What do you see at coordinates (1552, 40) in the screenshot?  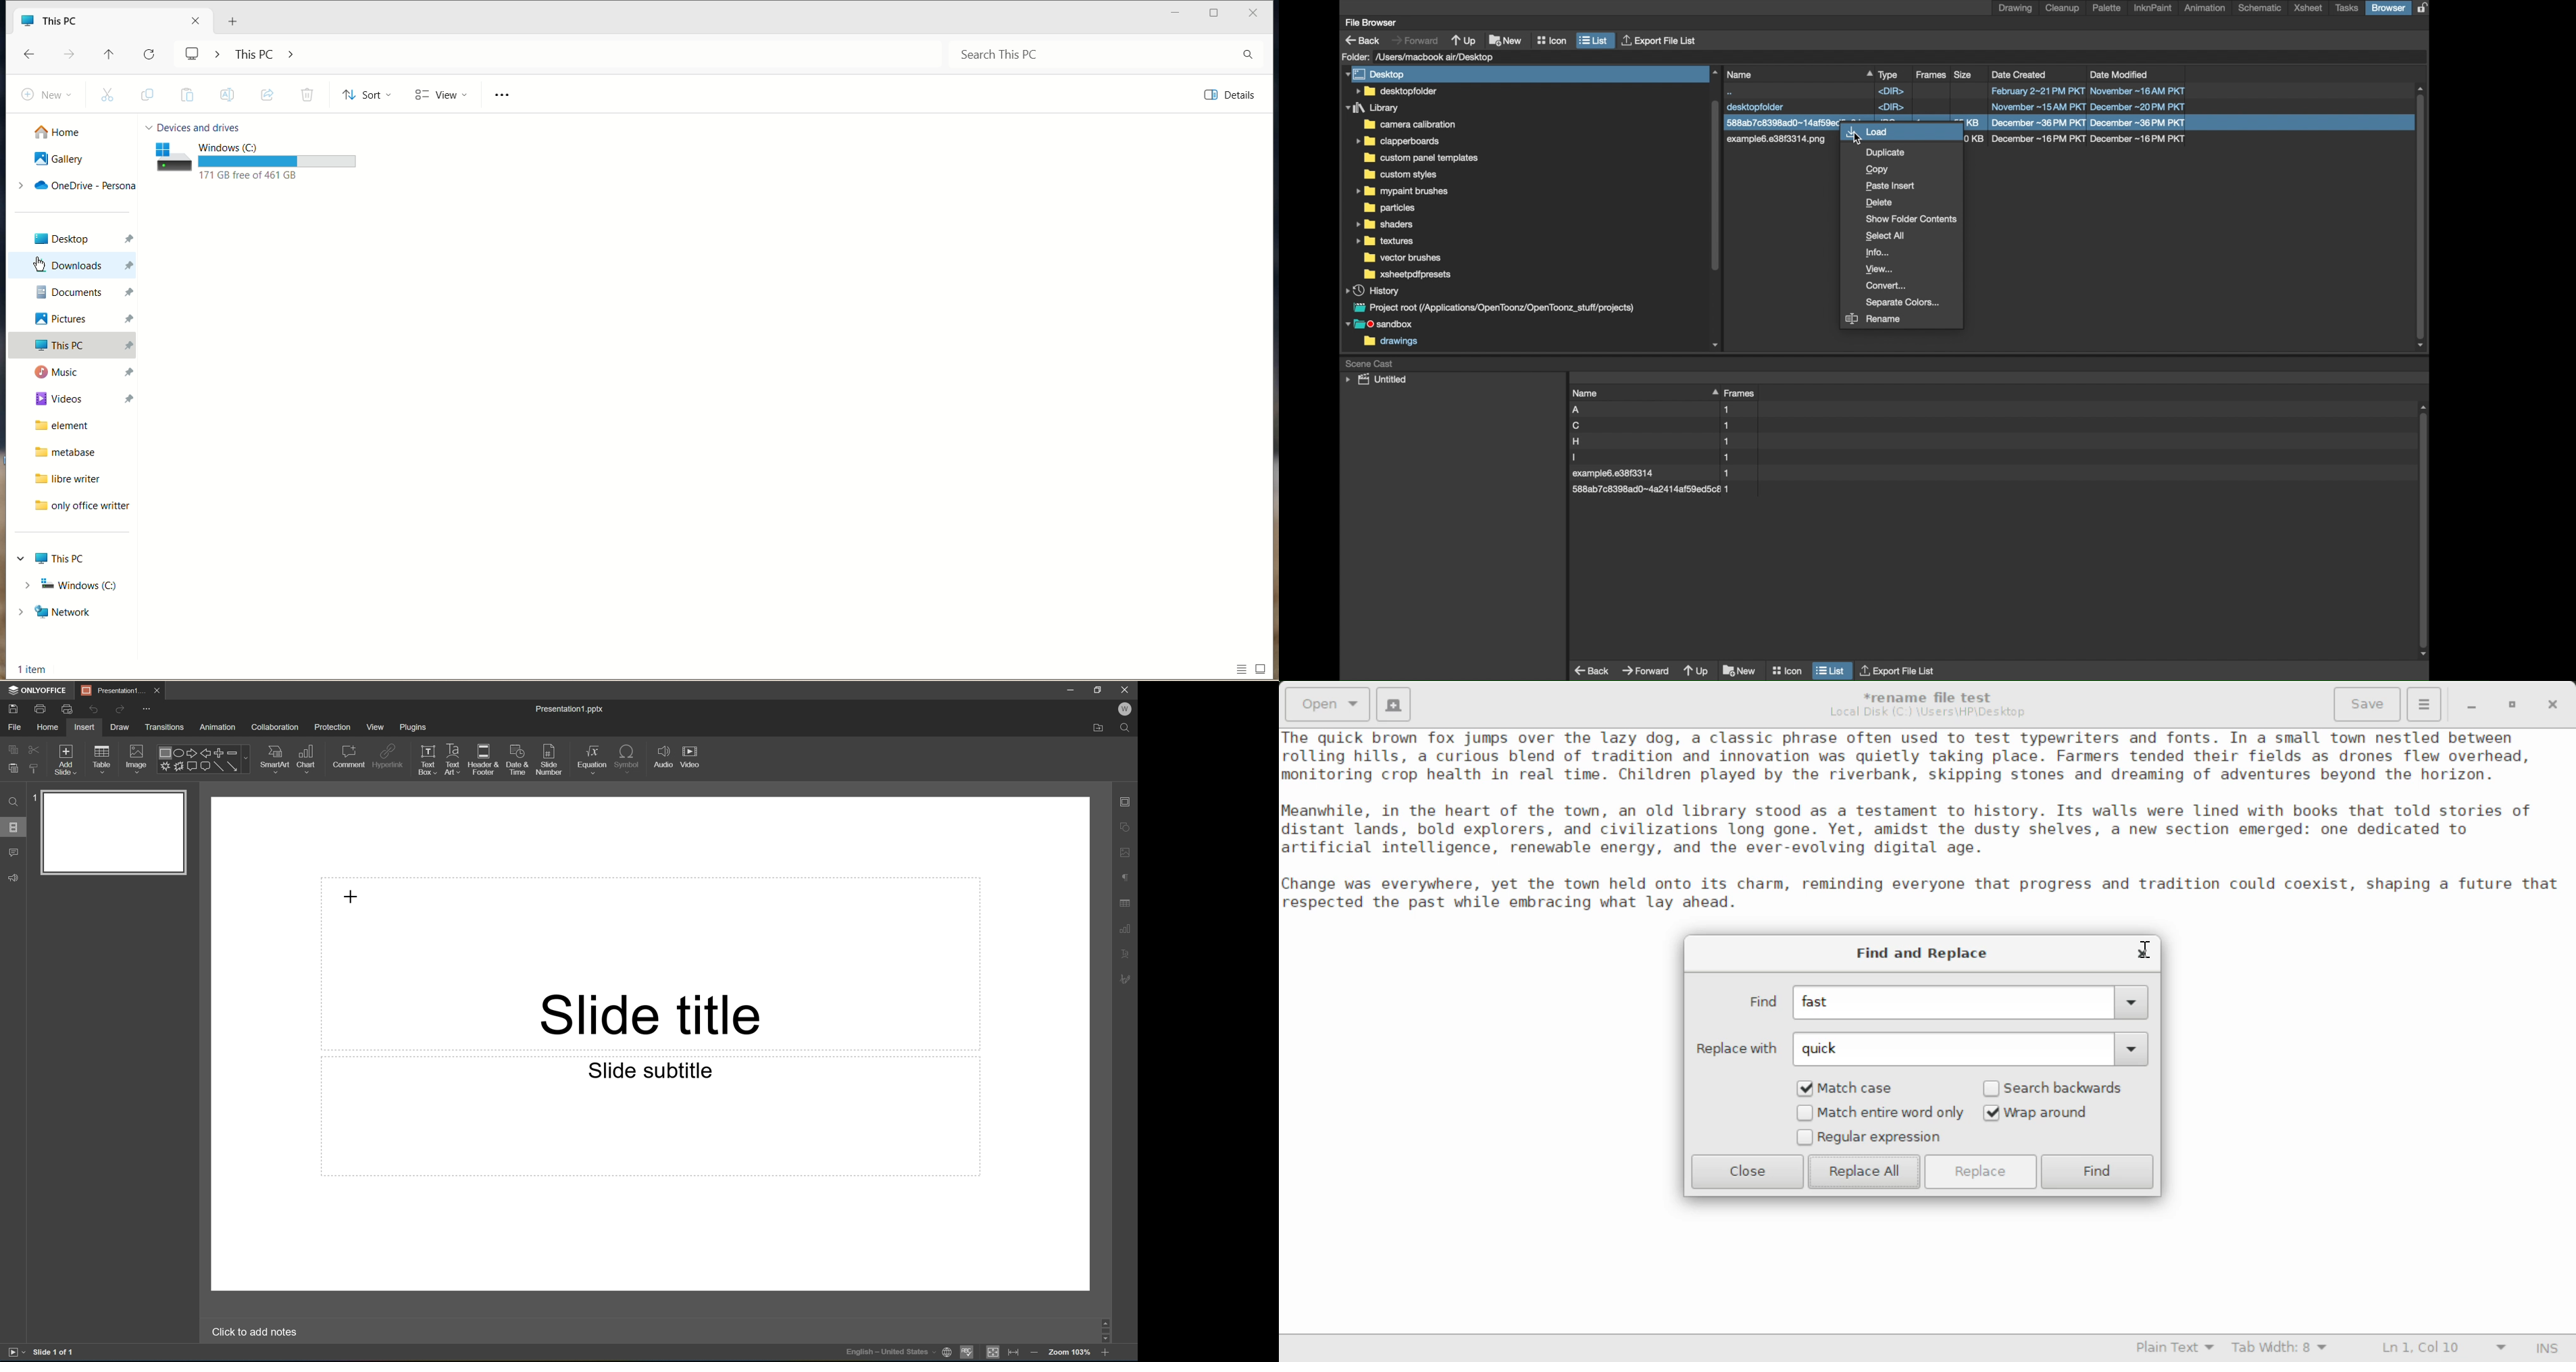 I see `icon` at bounding box center [1552, 40].